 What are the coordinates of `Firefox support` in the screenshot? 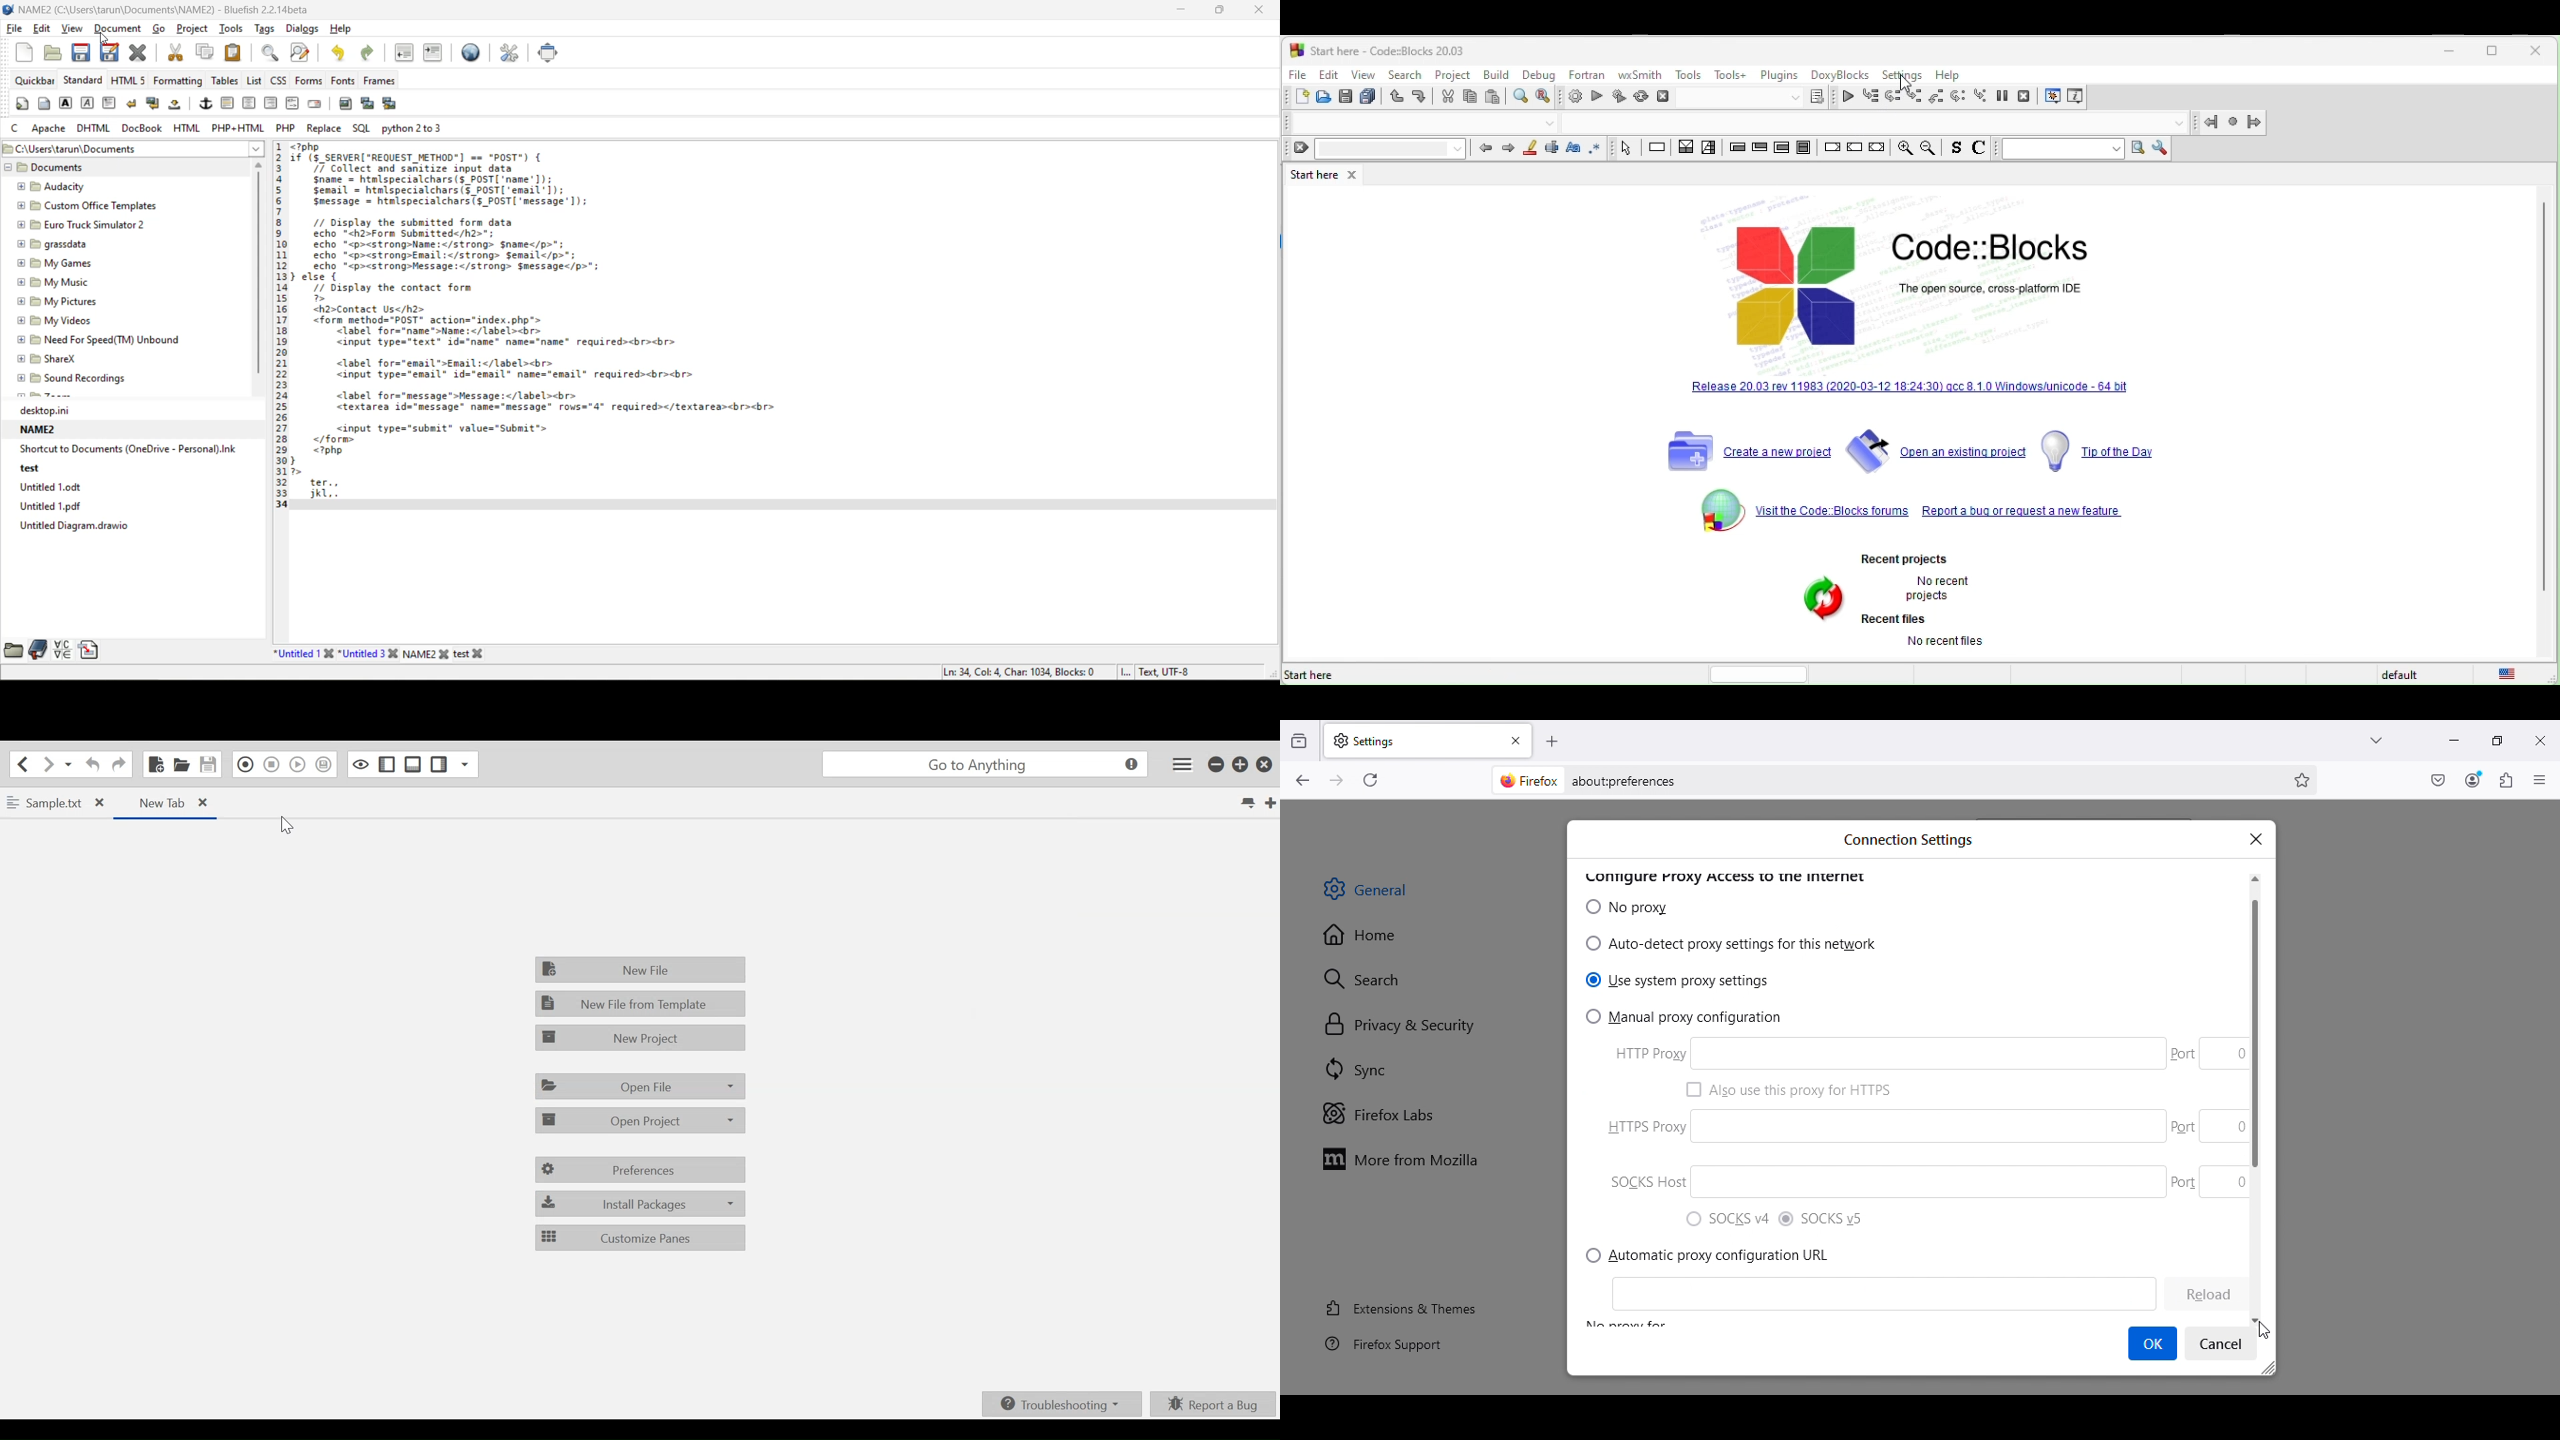 It's located at (1386, 1349).